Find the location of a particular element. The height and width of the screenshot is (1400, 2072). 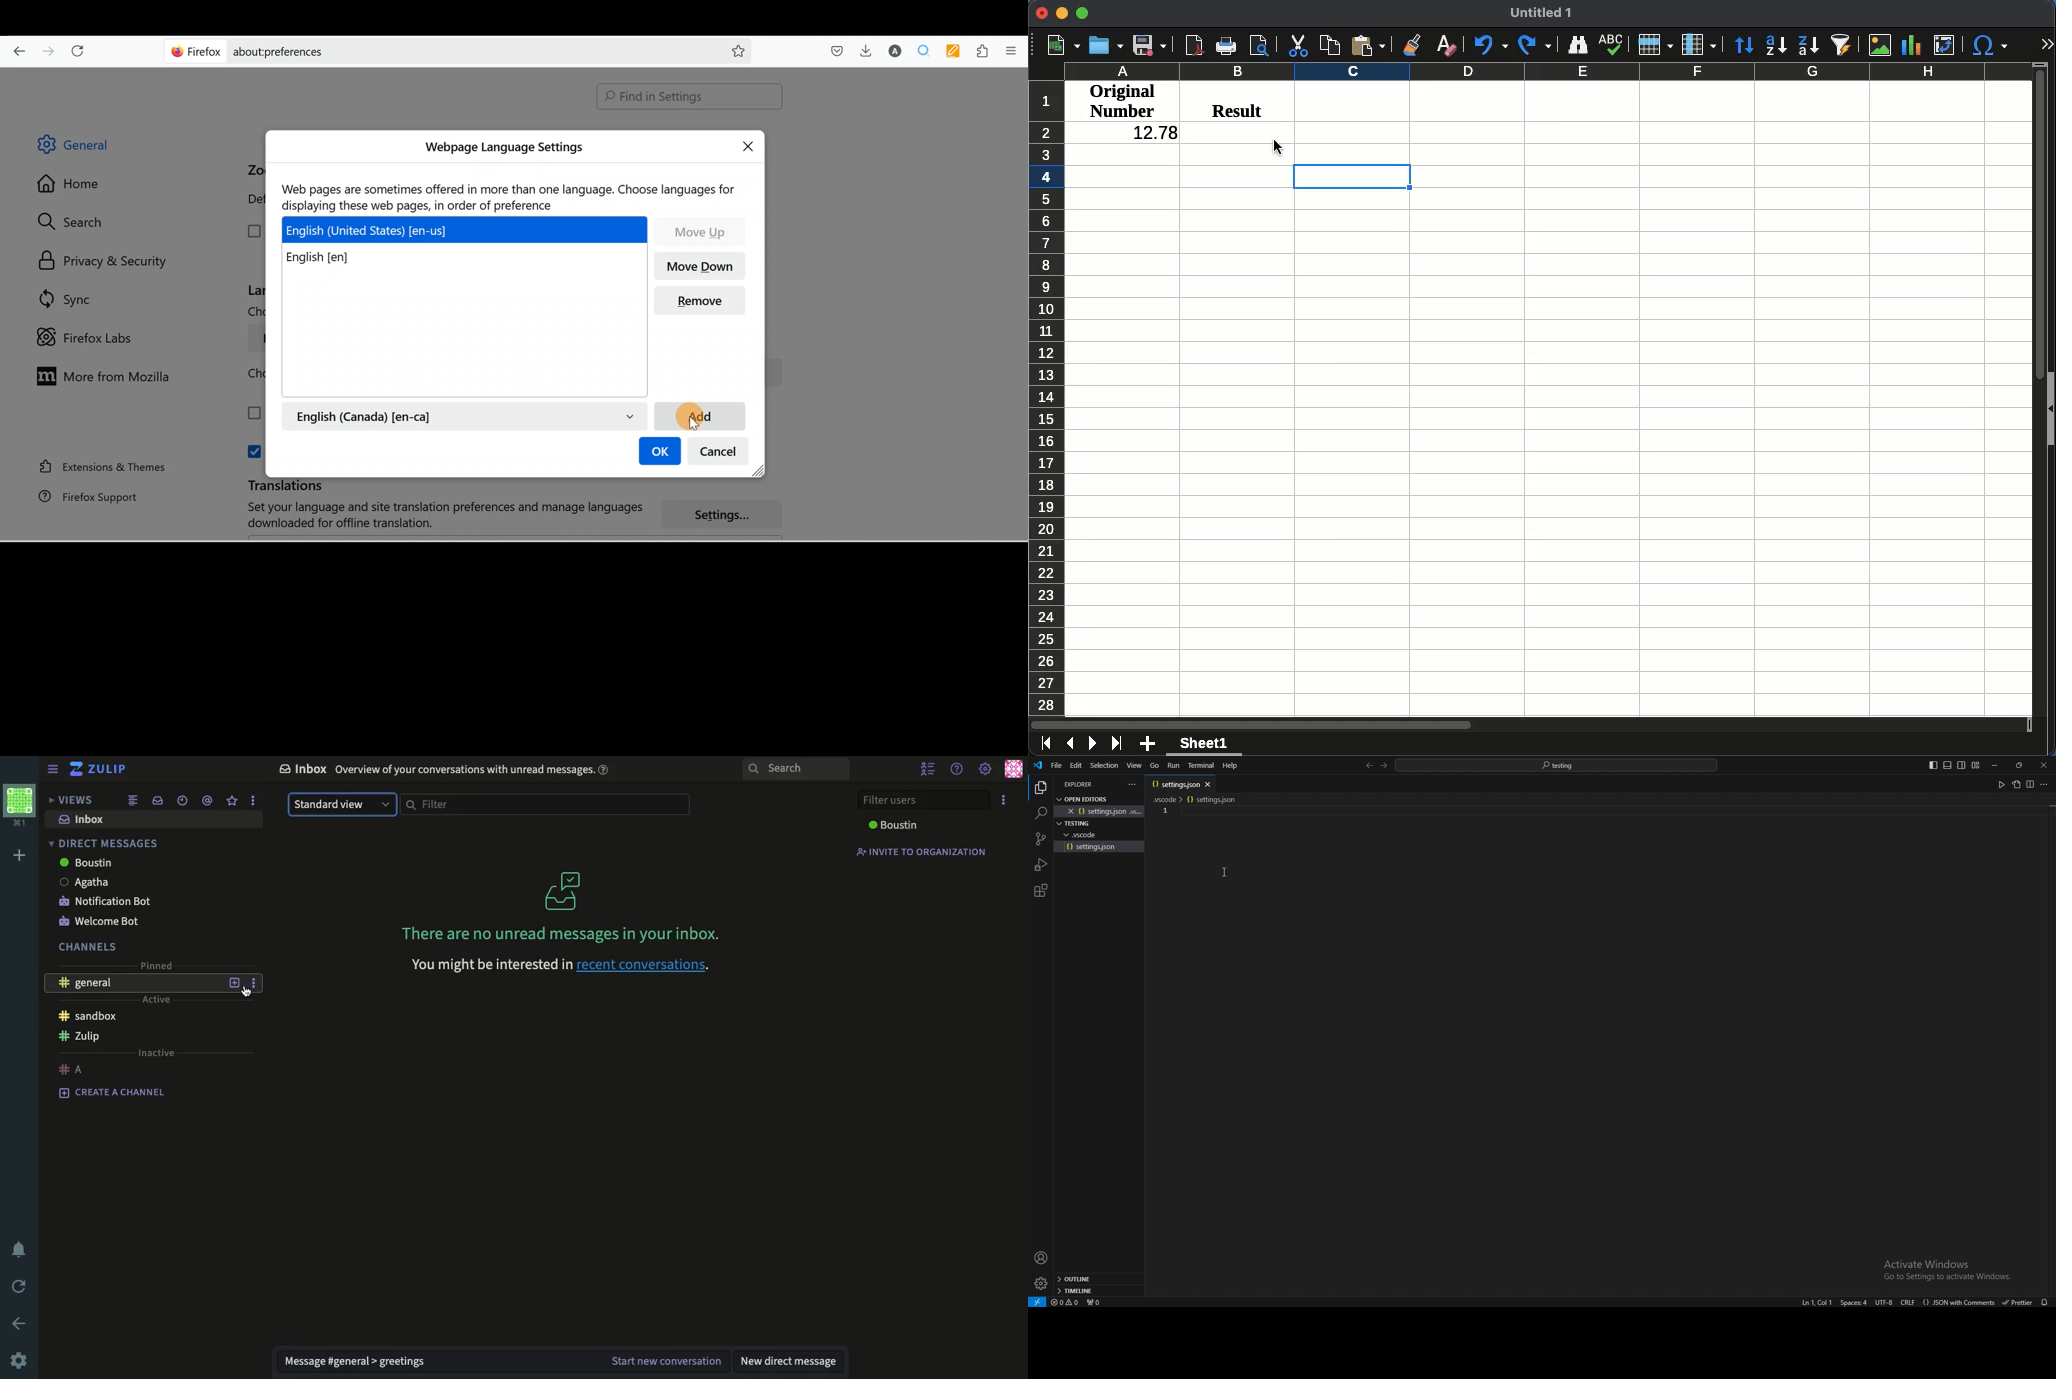

12.78 is located at coordinates (1153, 131).